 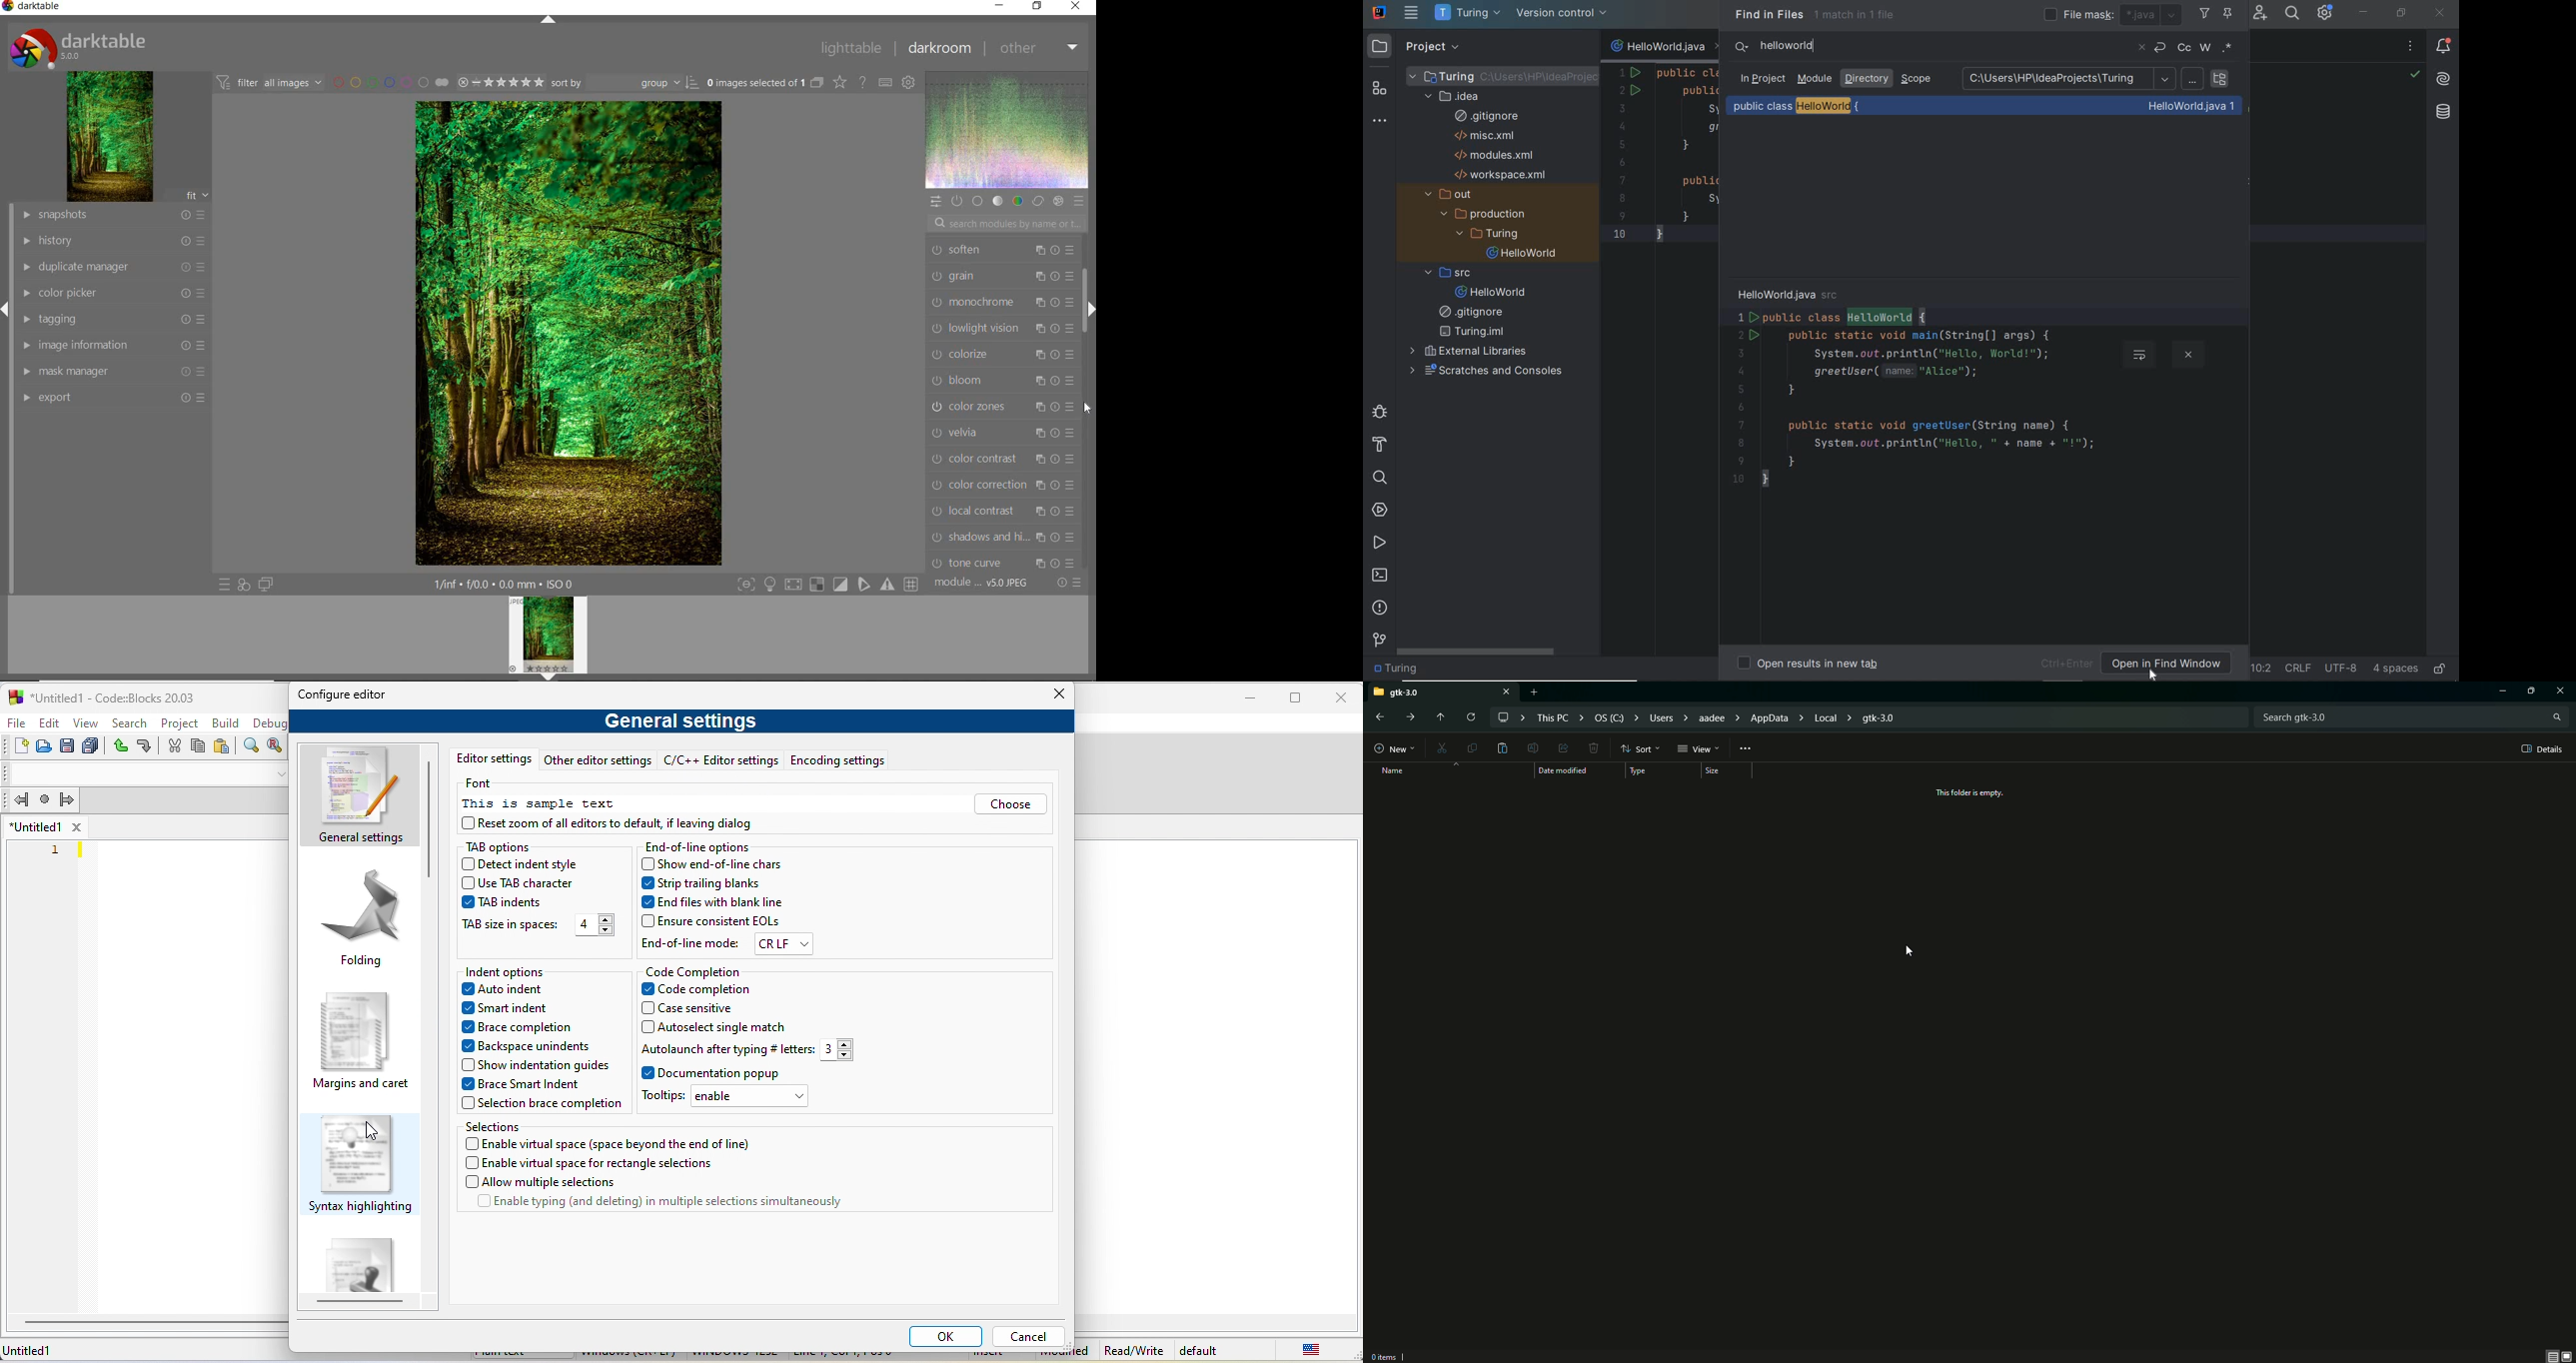 I want to click on OTHER INTERFACE DETAILS, so click(x=503, y=584).